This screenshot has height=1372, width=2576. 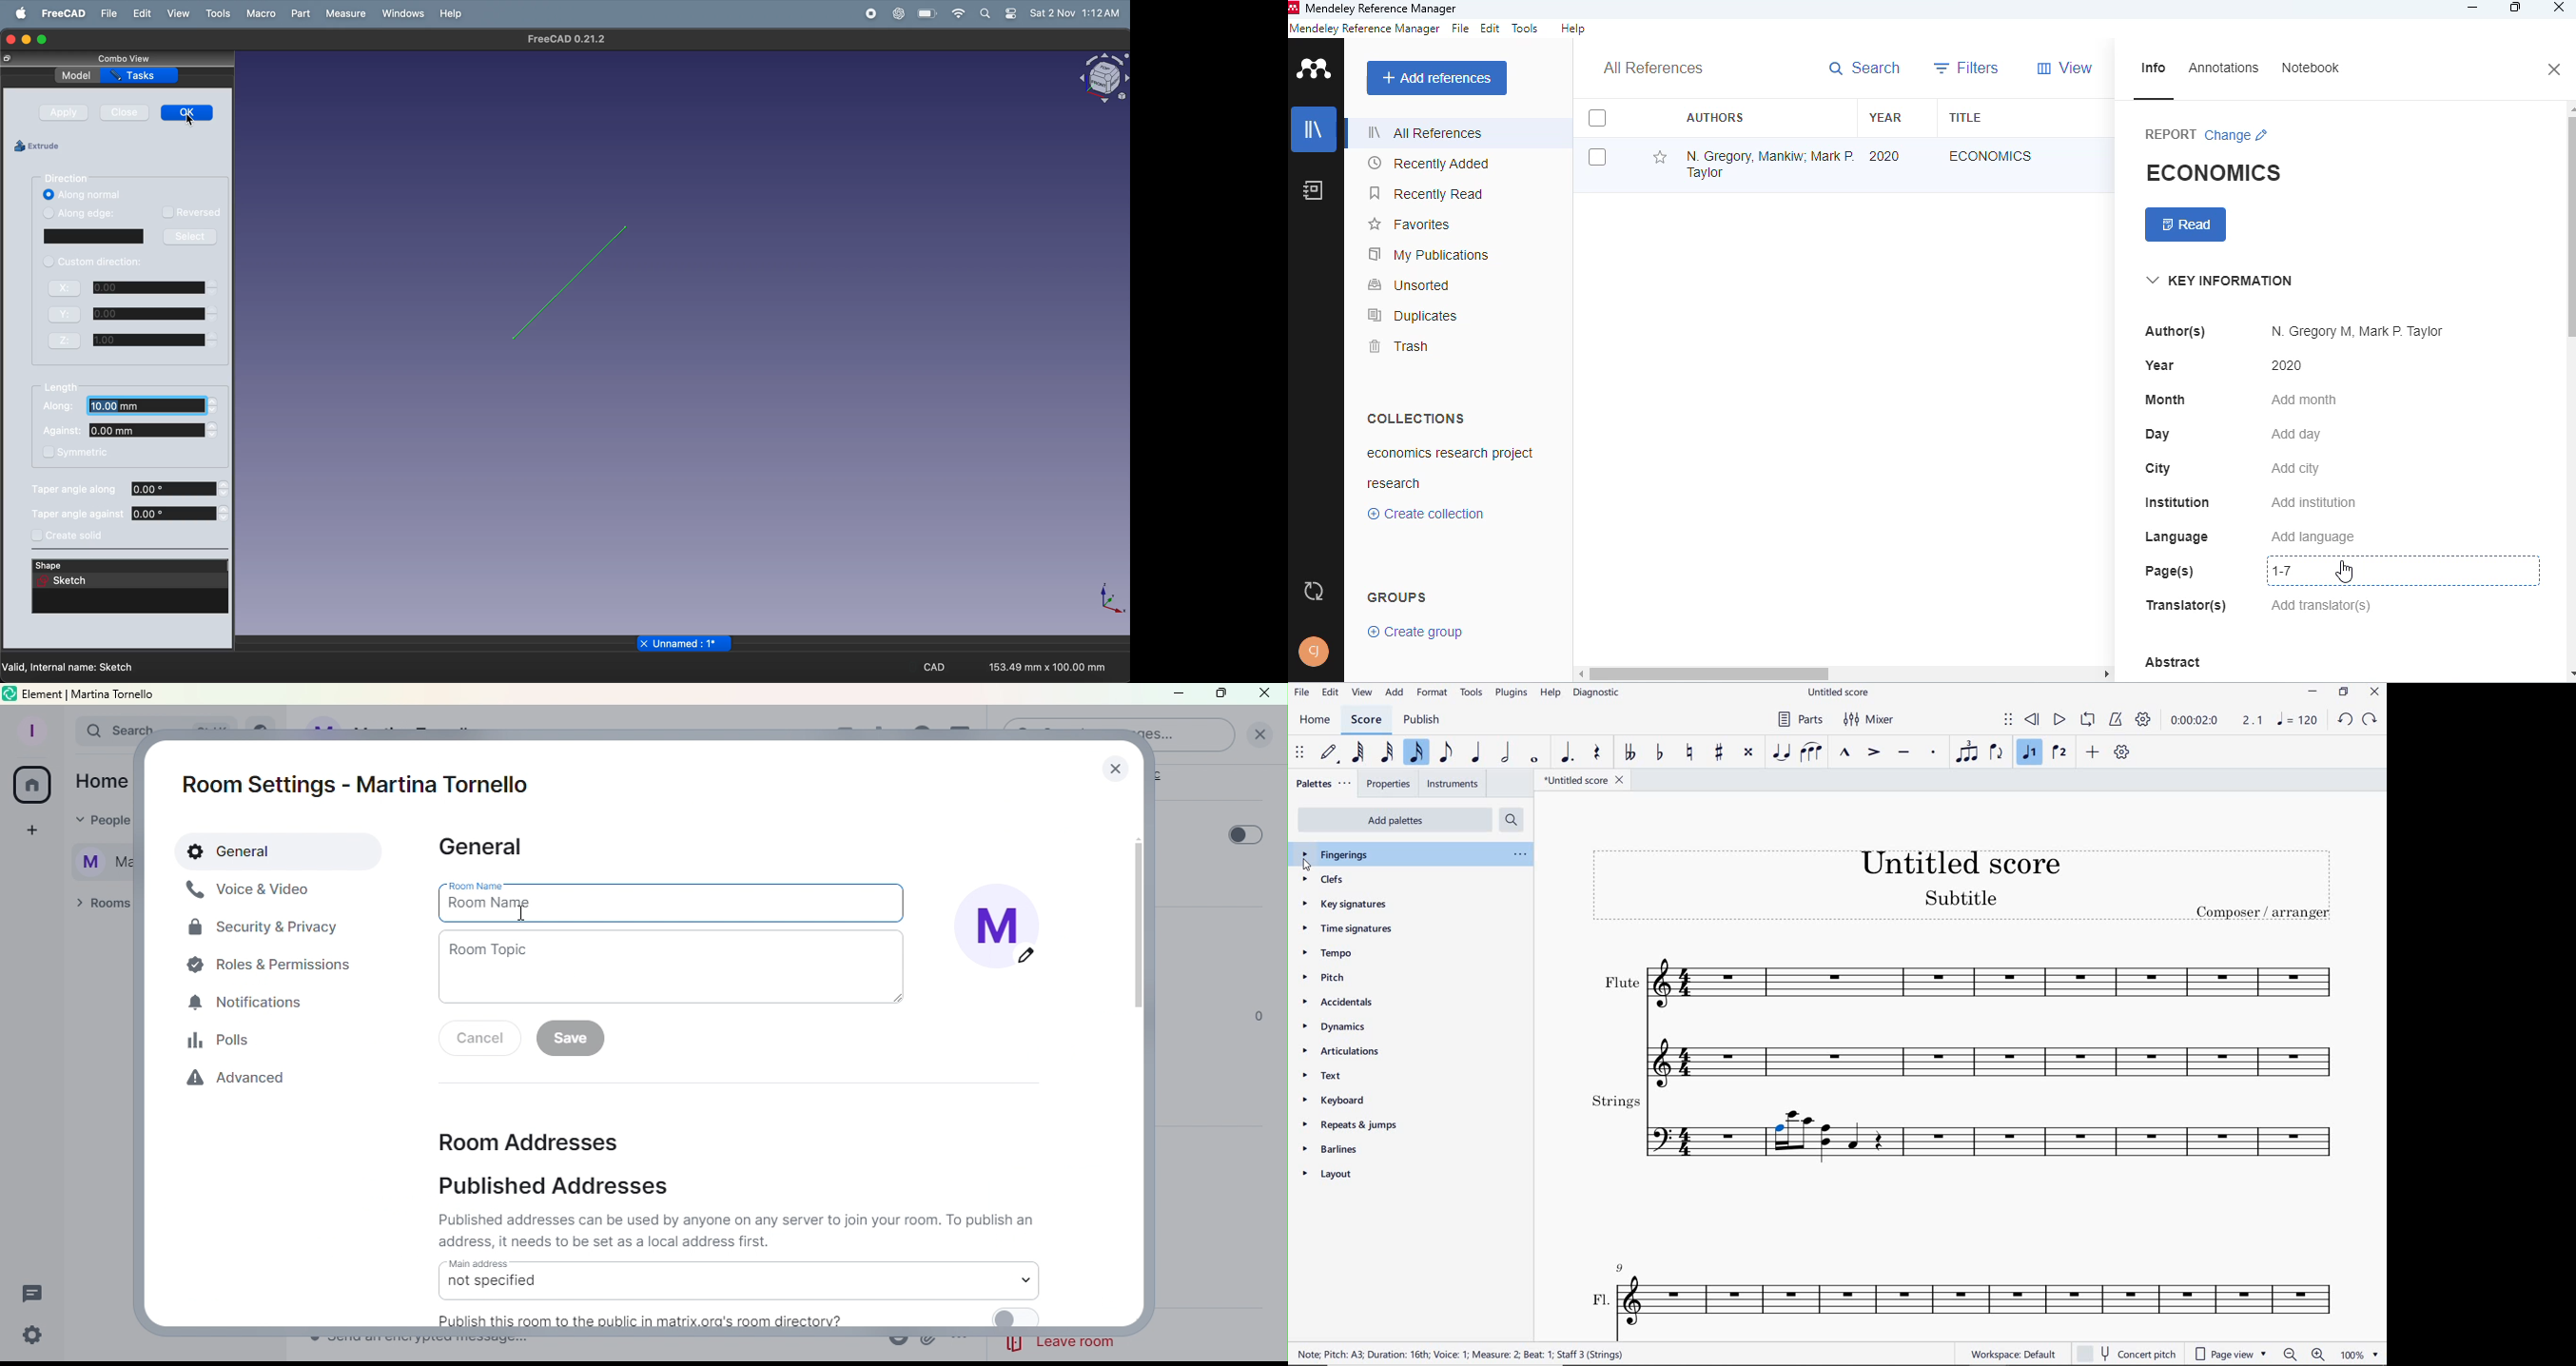 I want to click on Fl., so click(x=1967, y=1290).